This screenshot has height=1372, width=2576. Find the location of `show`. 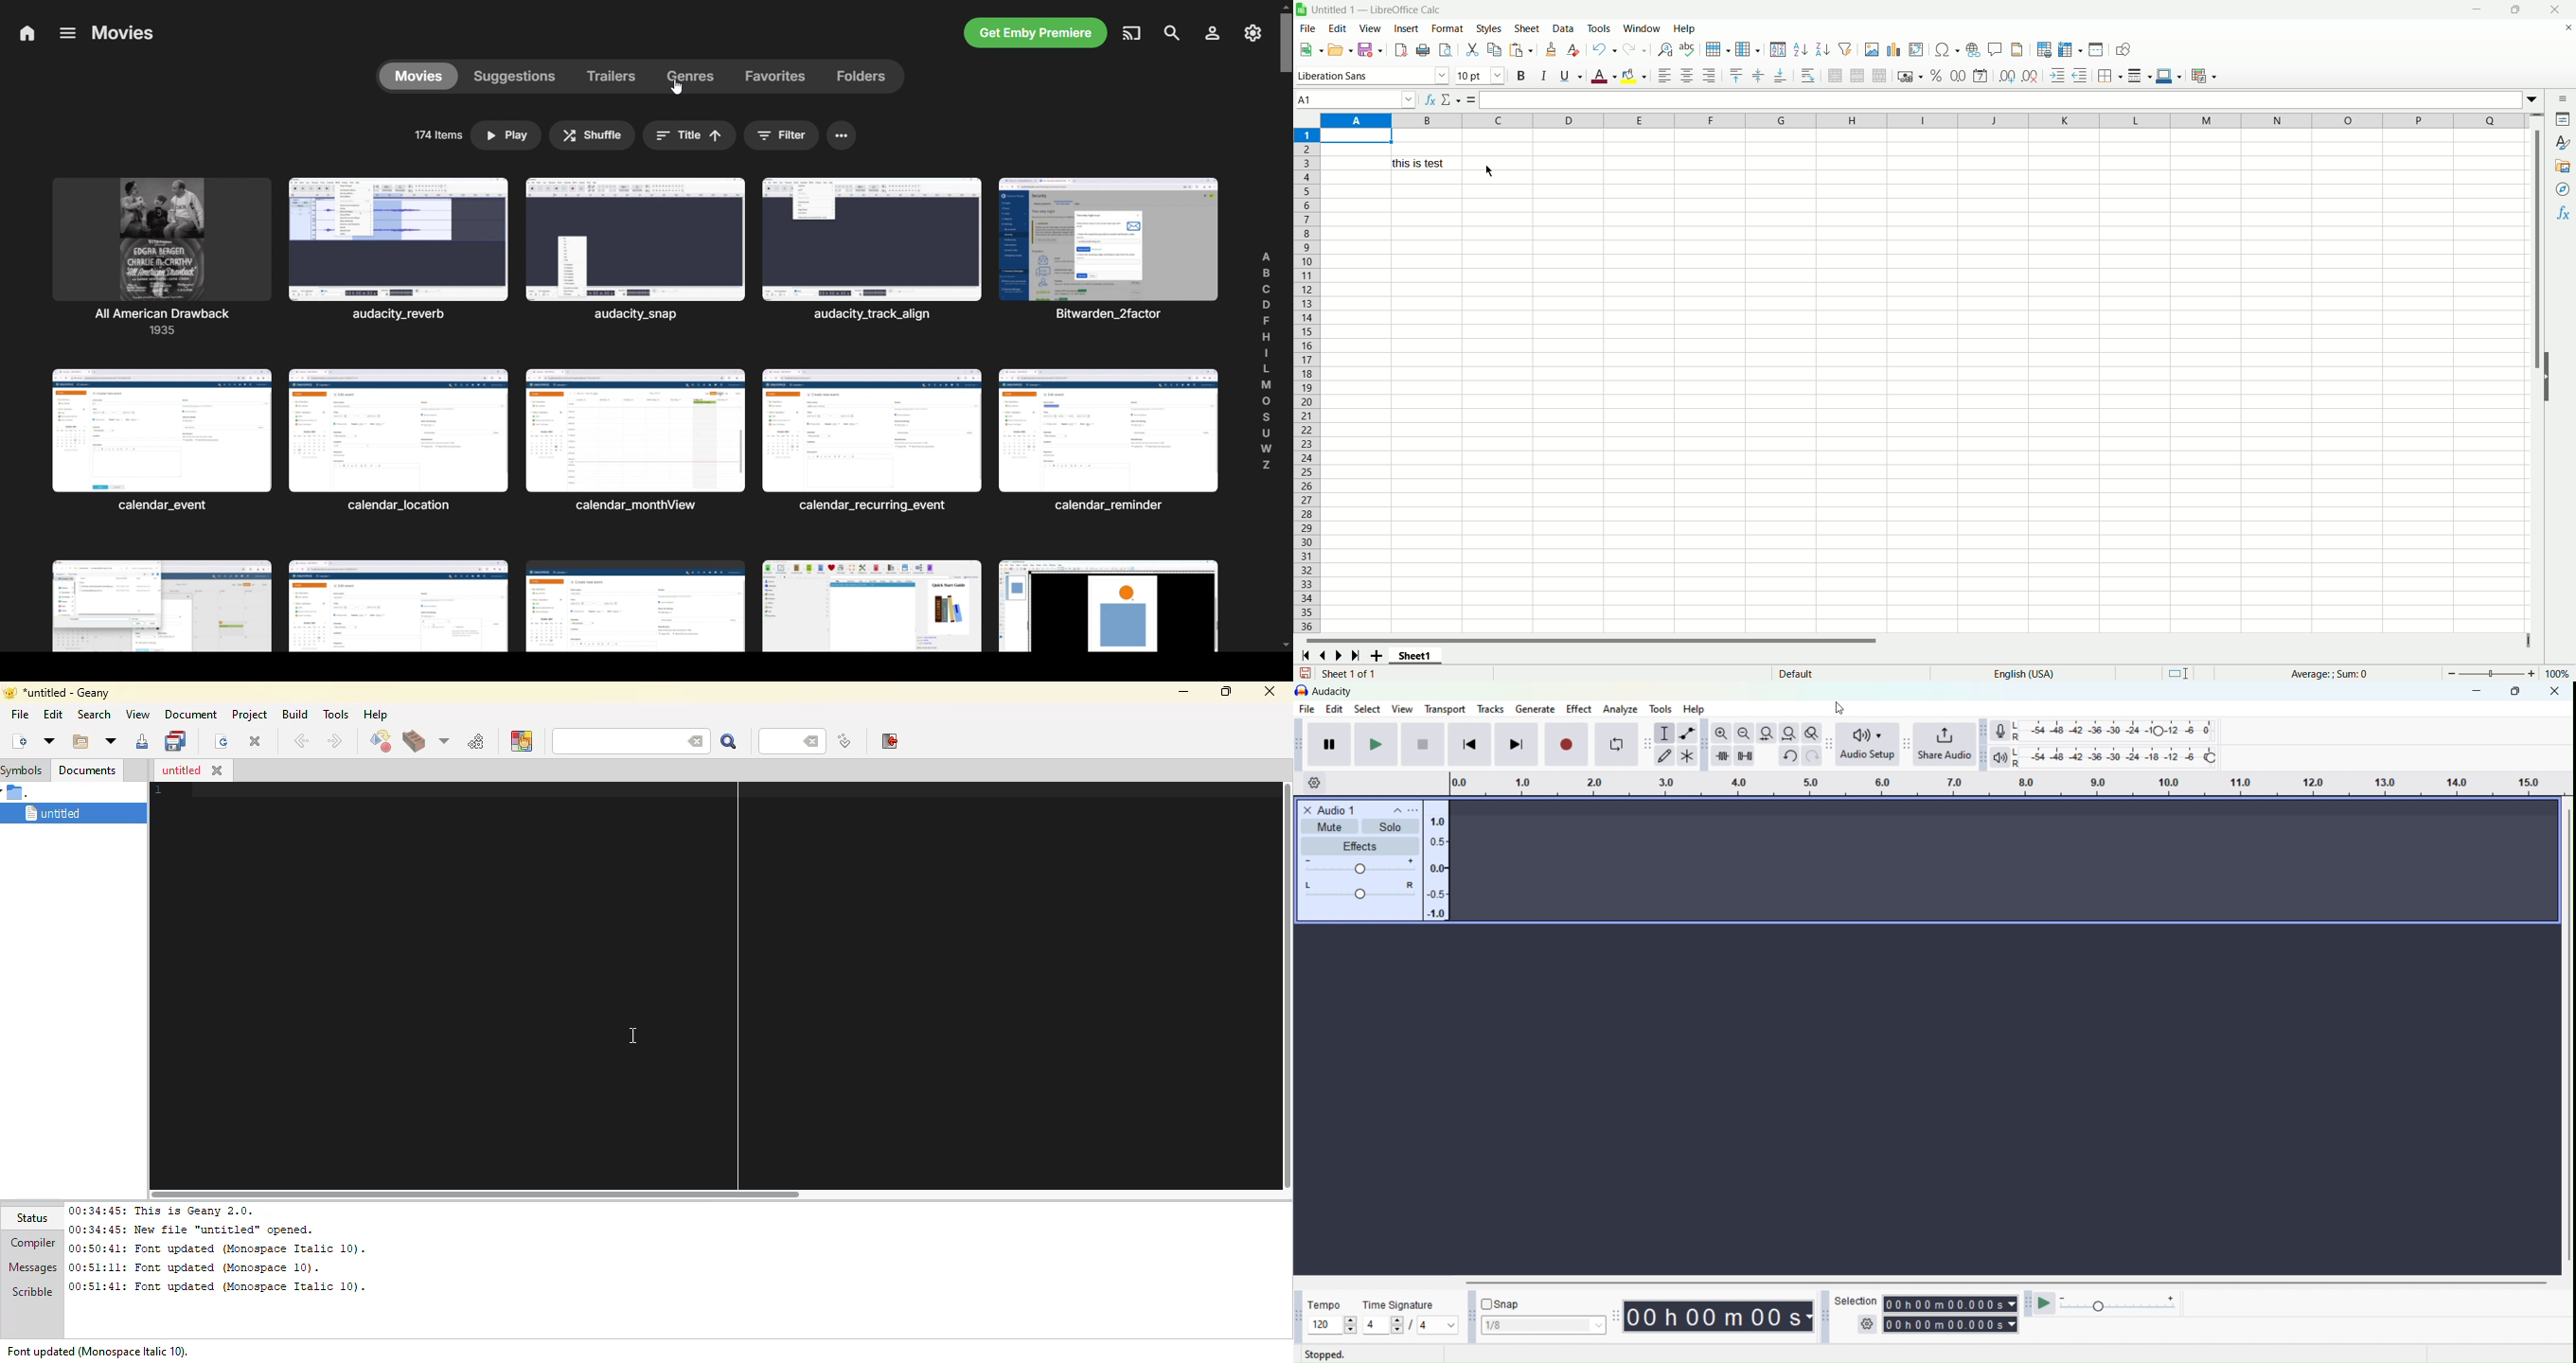

show is located at coordinates (2549, 376).